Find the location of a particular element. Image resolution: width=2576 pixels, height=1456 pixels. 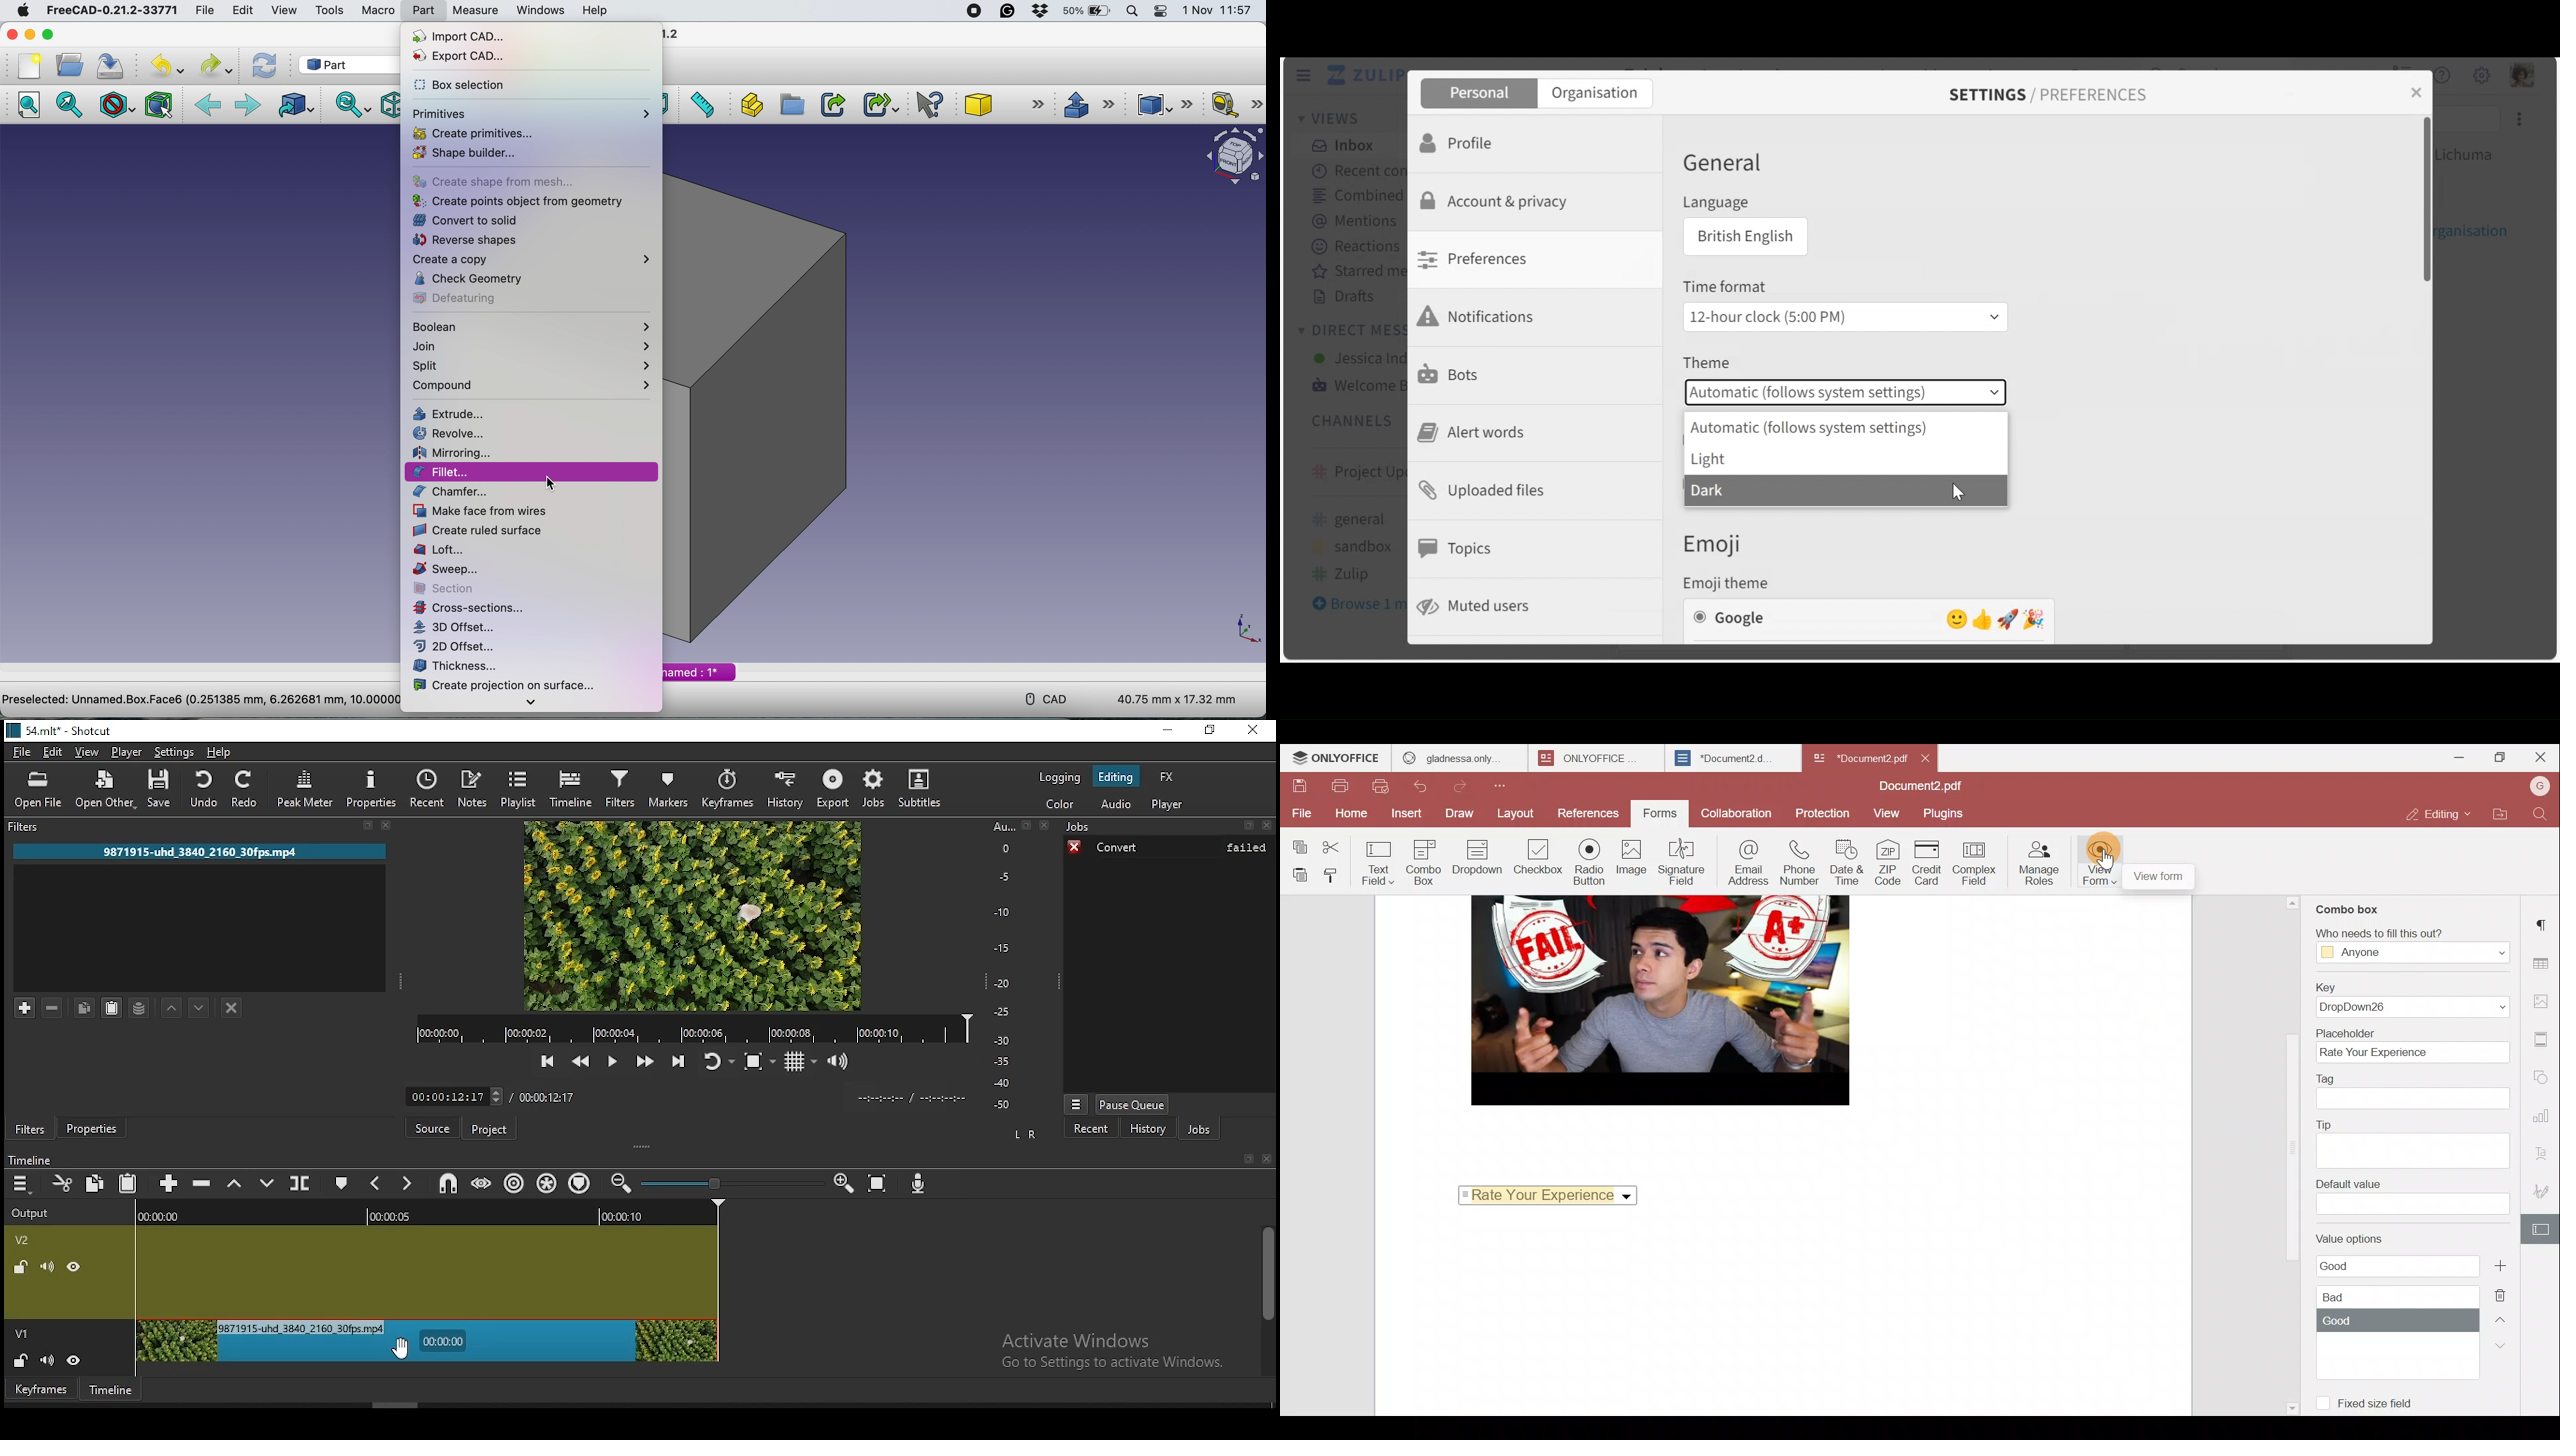

Time Format is located at coordinates (1727, 287).